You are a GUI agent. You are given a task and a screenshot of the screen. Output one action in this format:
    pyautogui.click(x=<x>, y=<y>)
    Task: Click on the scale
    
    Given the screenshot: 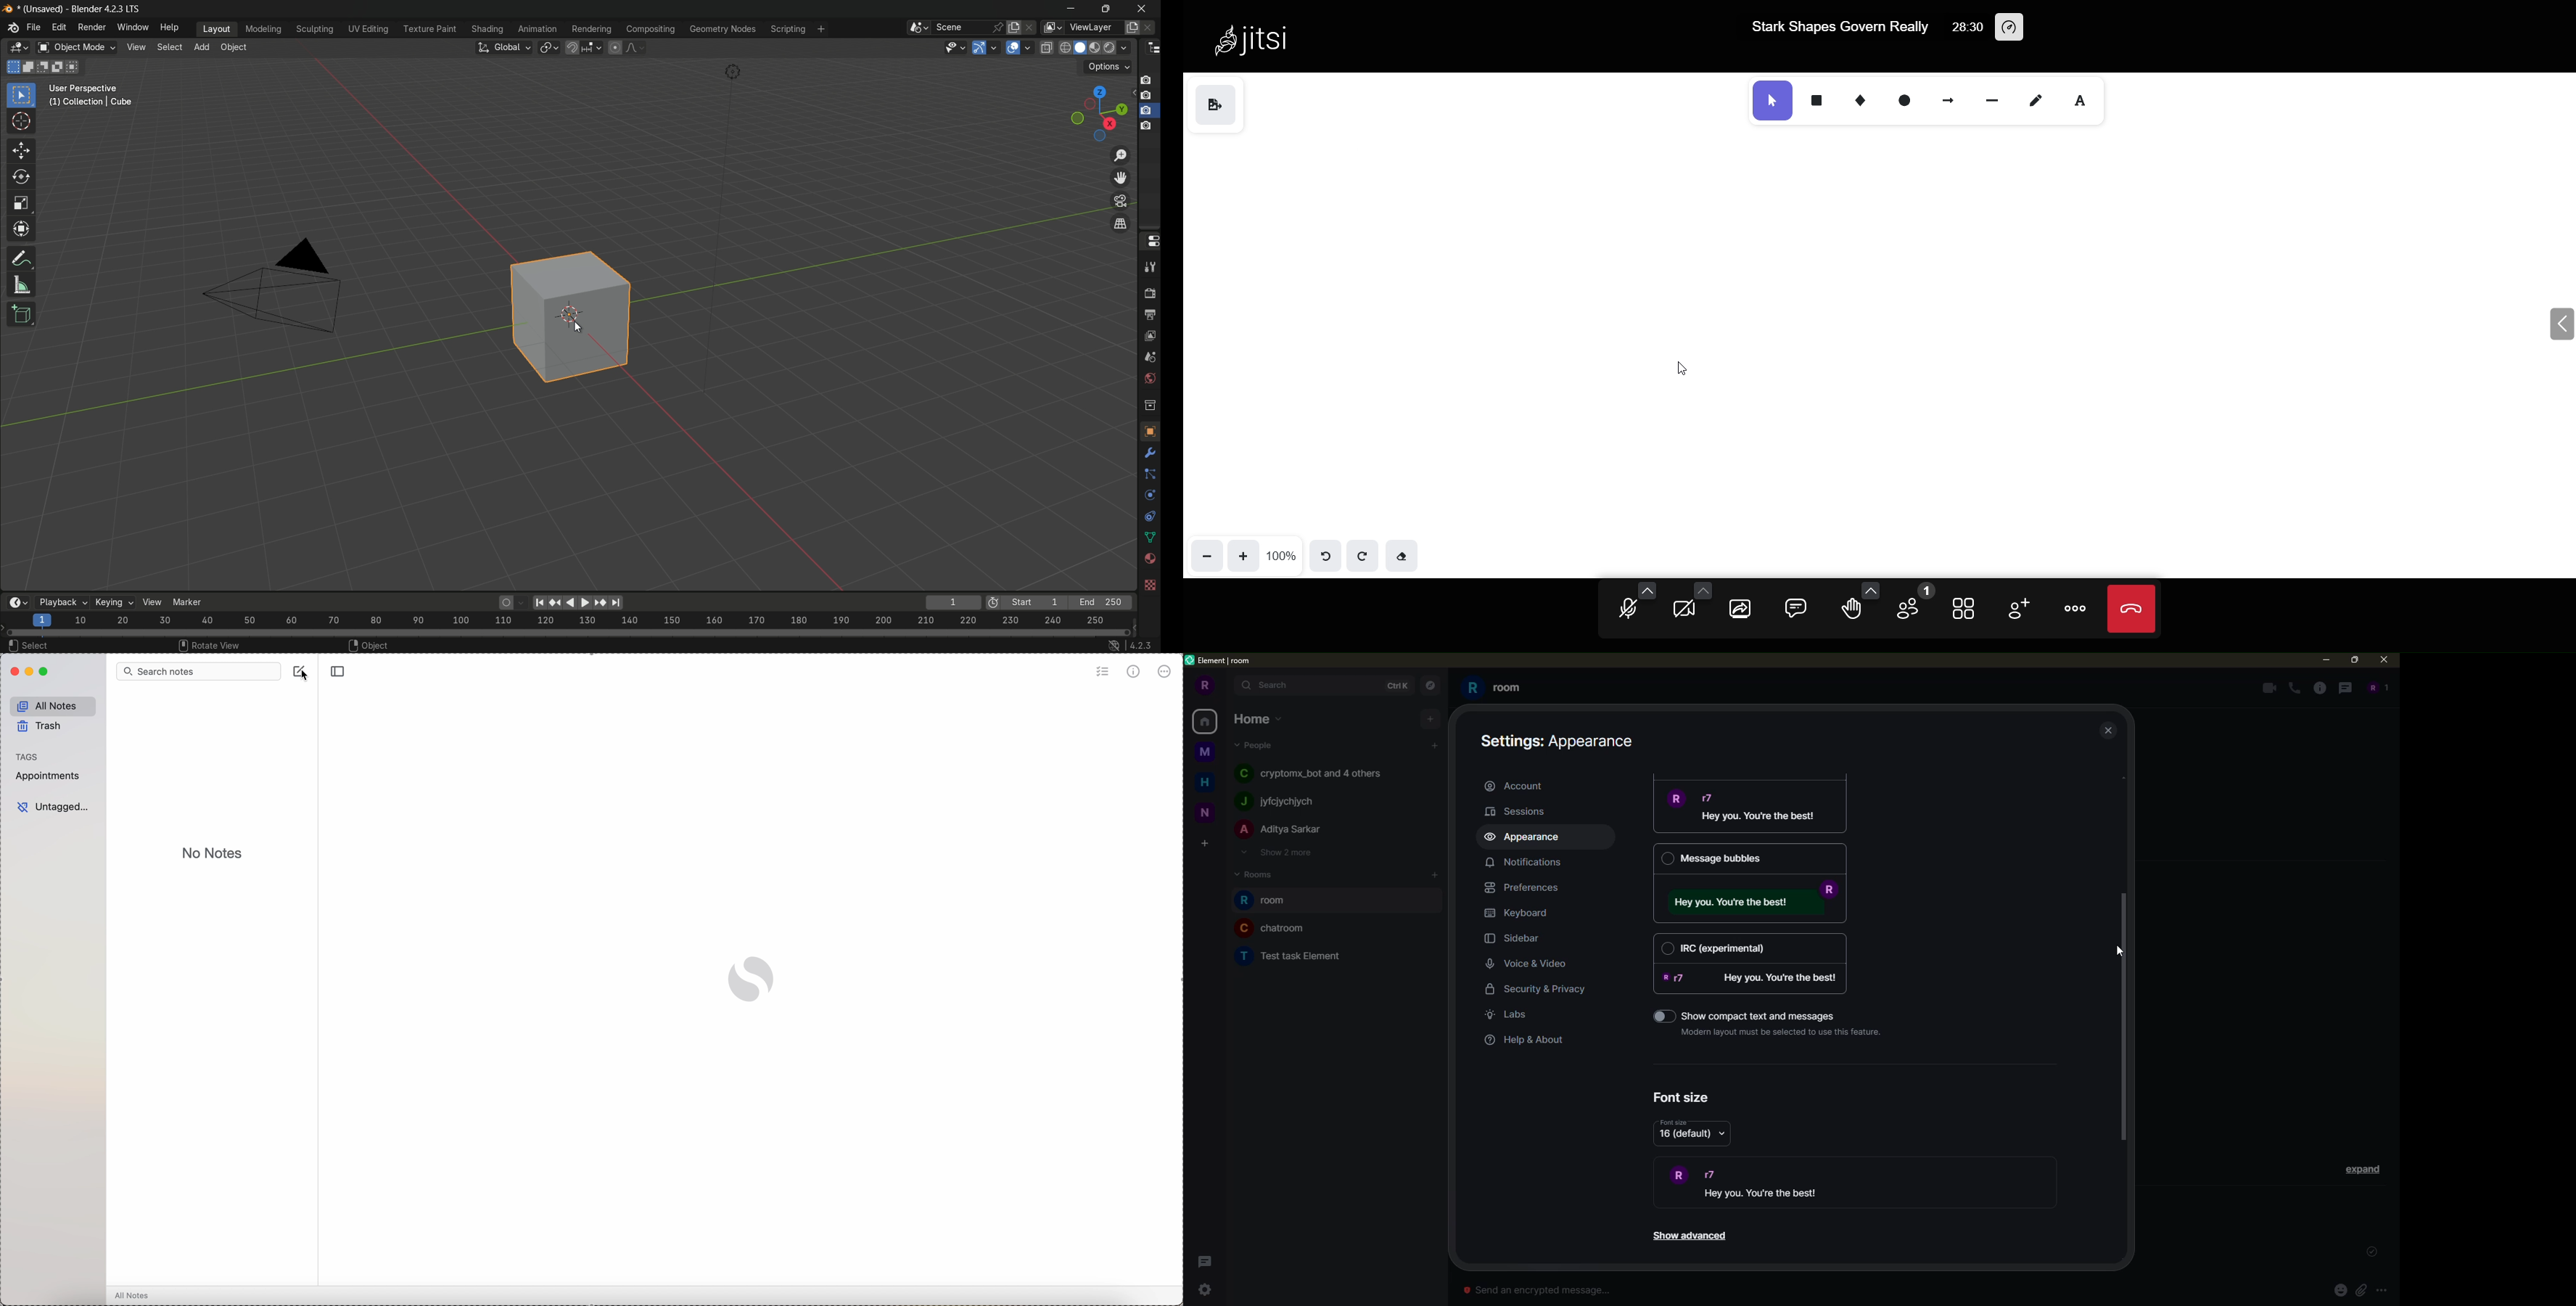 What is the action you would take?
    pyautogui.click(x=22, y=204)
    